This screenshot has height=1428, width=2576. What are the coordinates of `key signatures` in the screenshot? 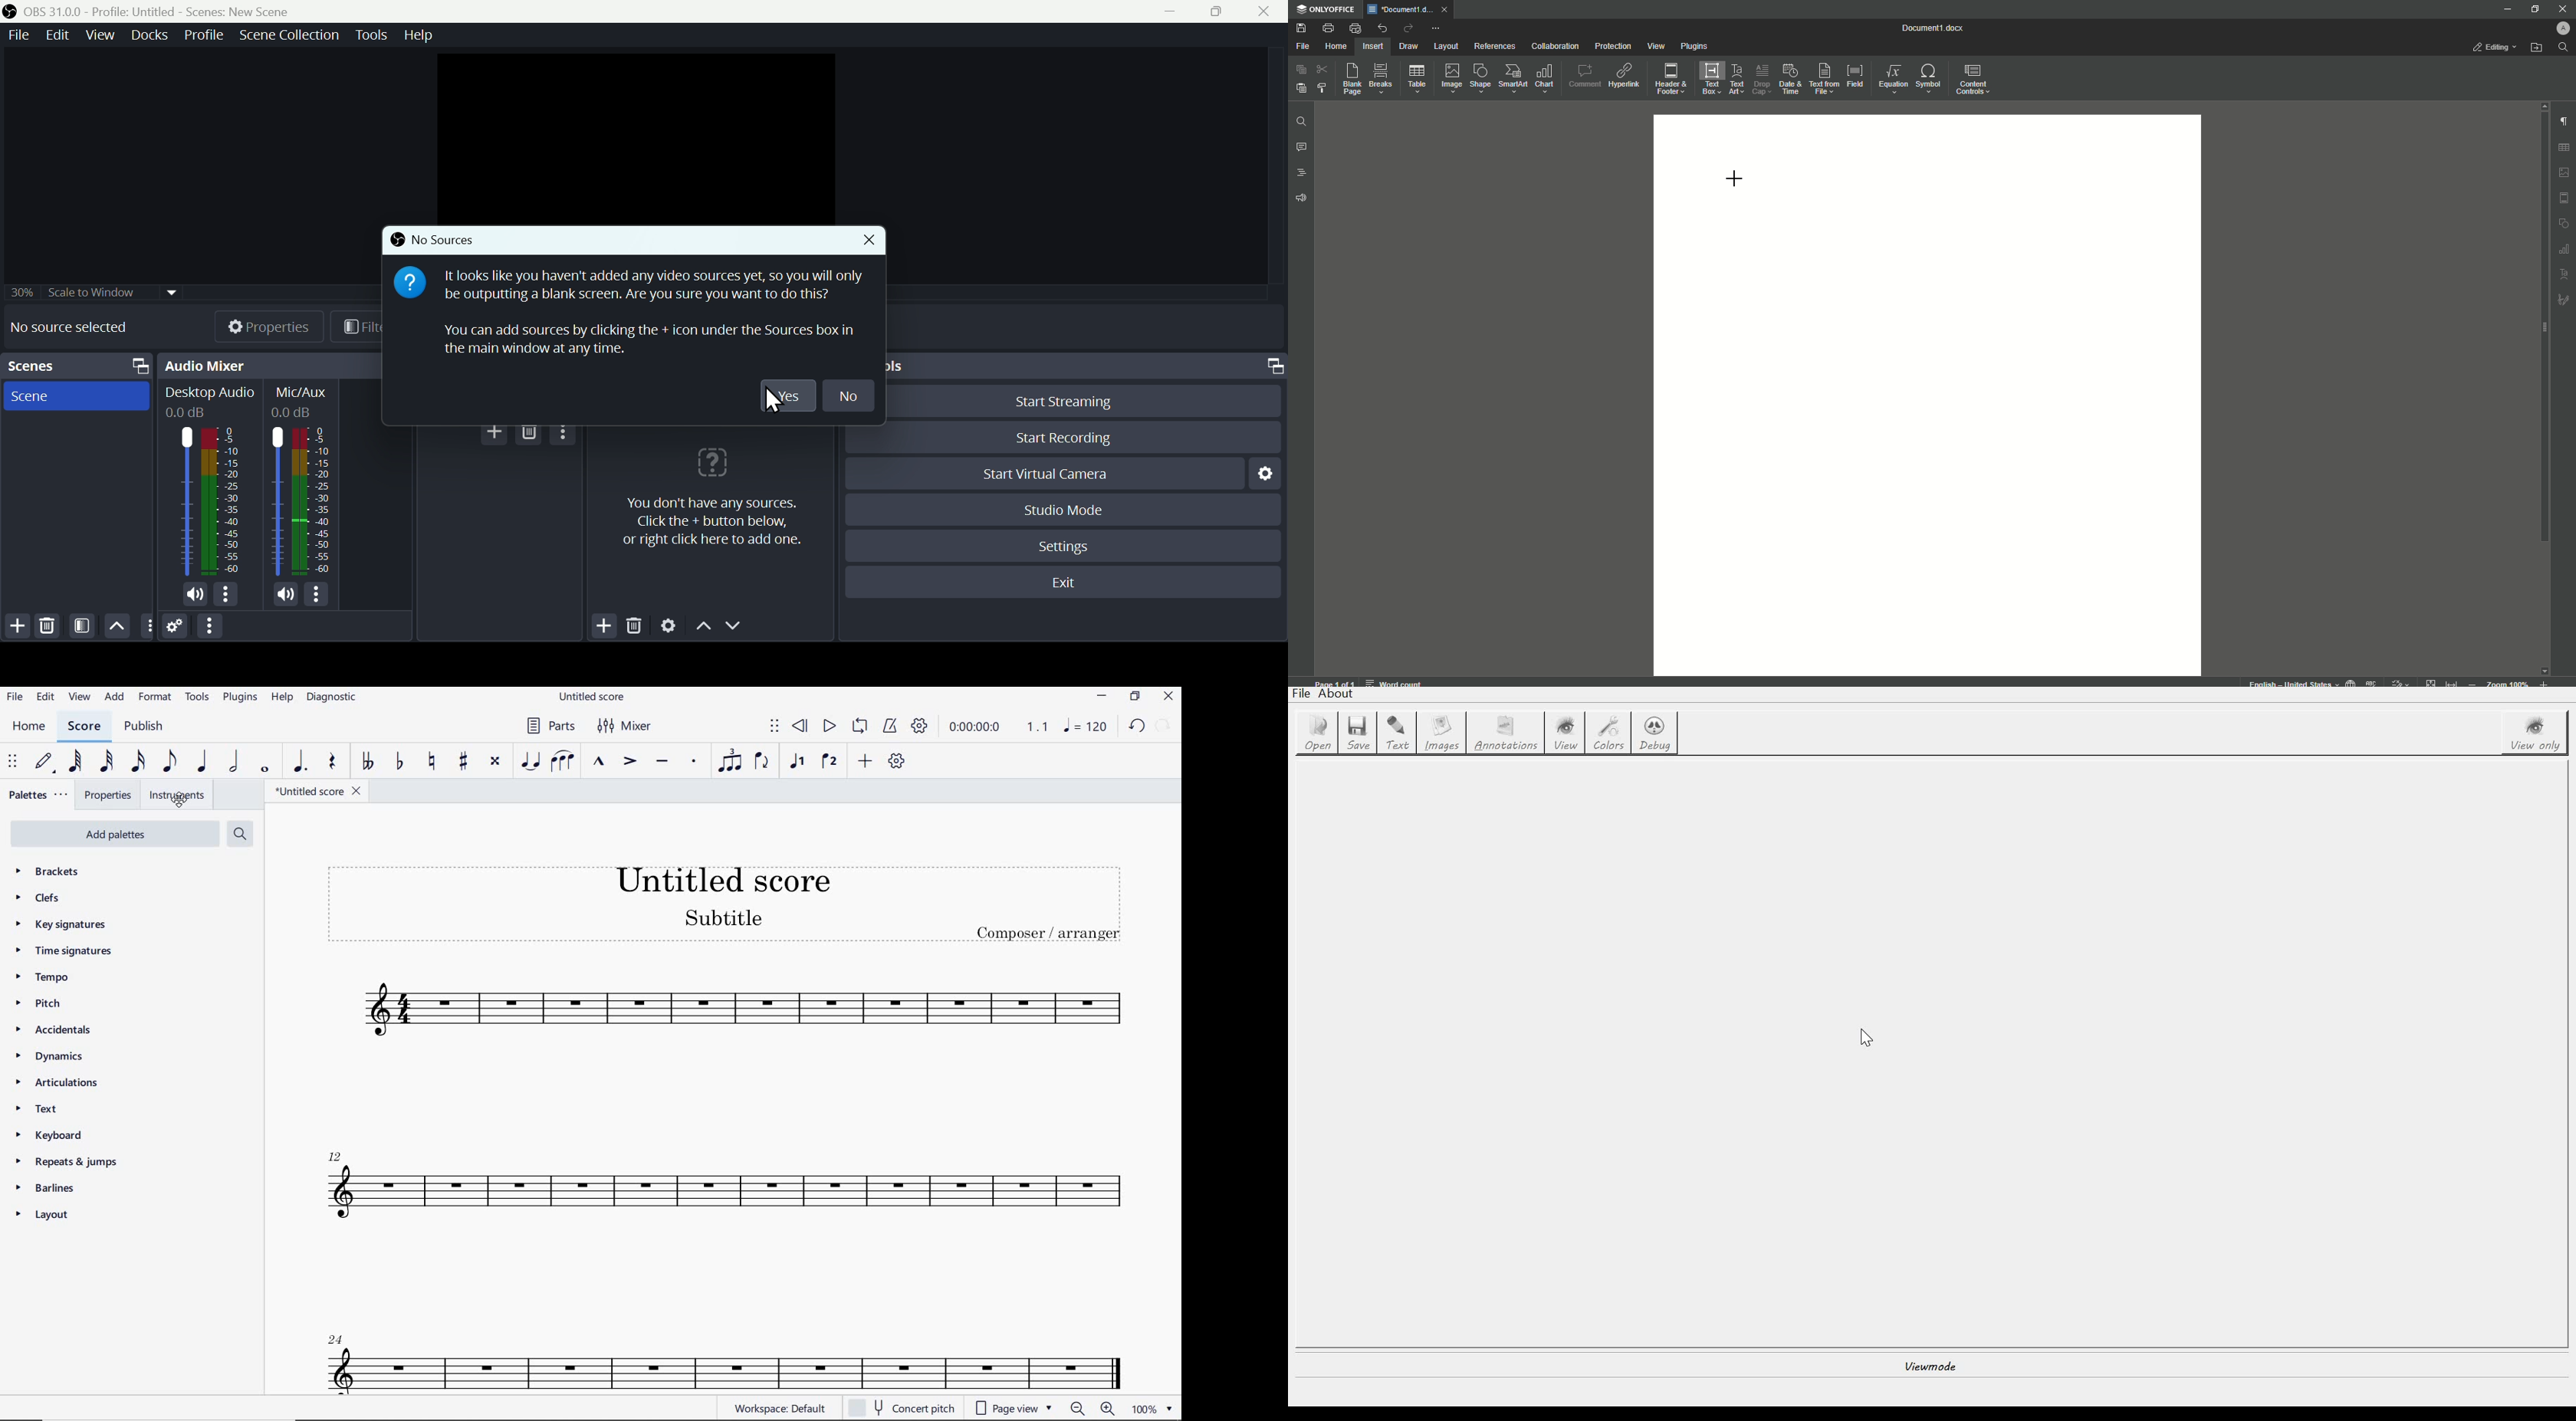 It's located at (65, 925).